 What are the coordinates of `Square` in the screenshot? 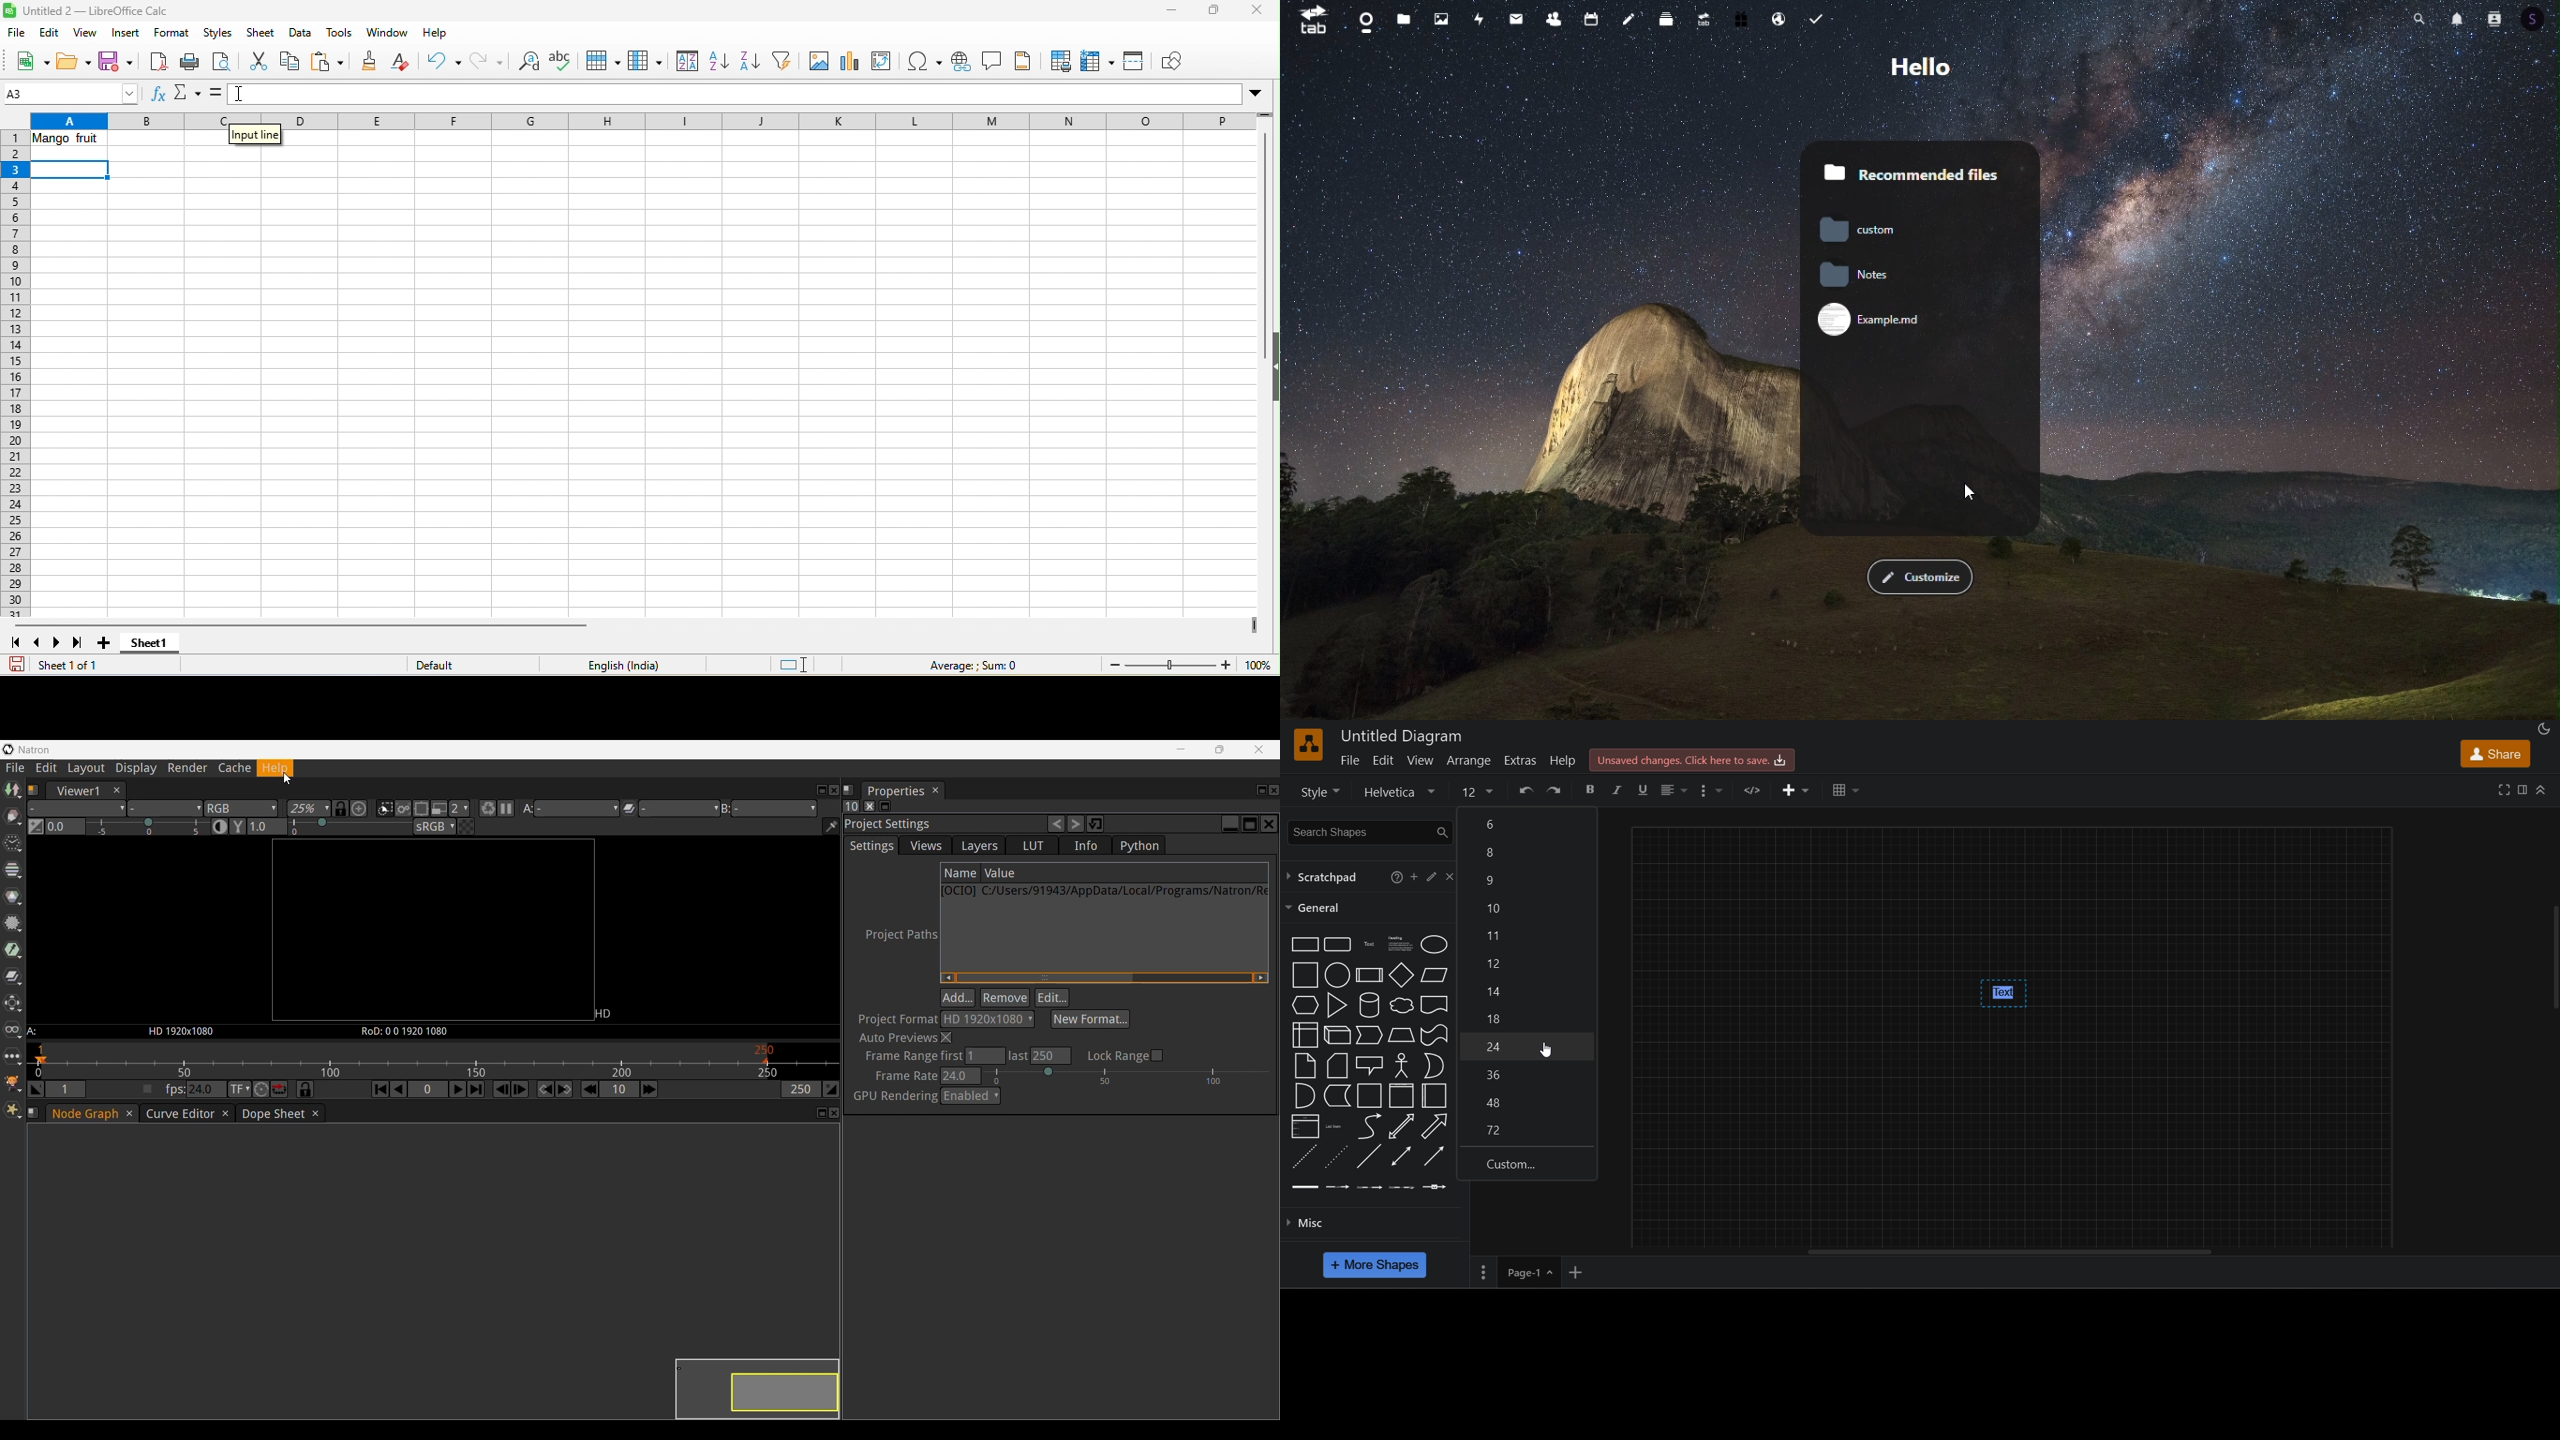 It's located at (1305, 975).